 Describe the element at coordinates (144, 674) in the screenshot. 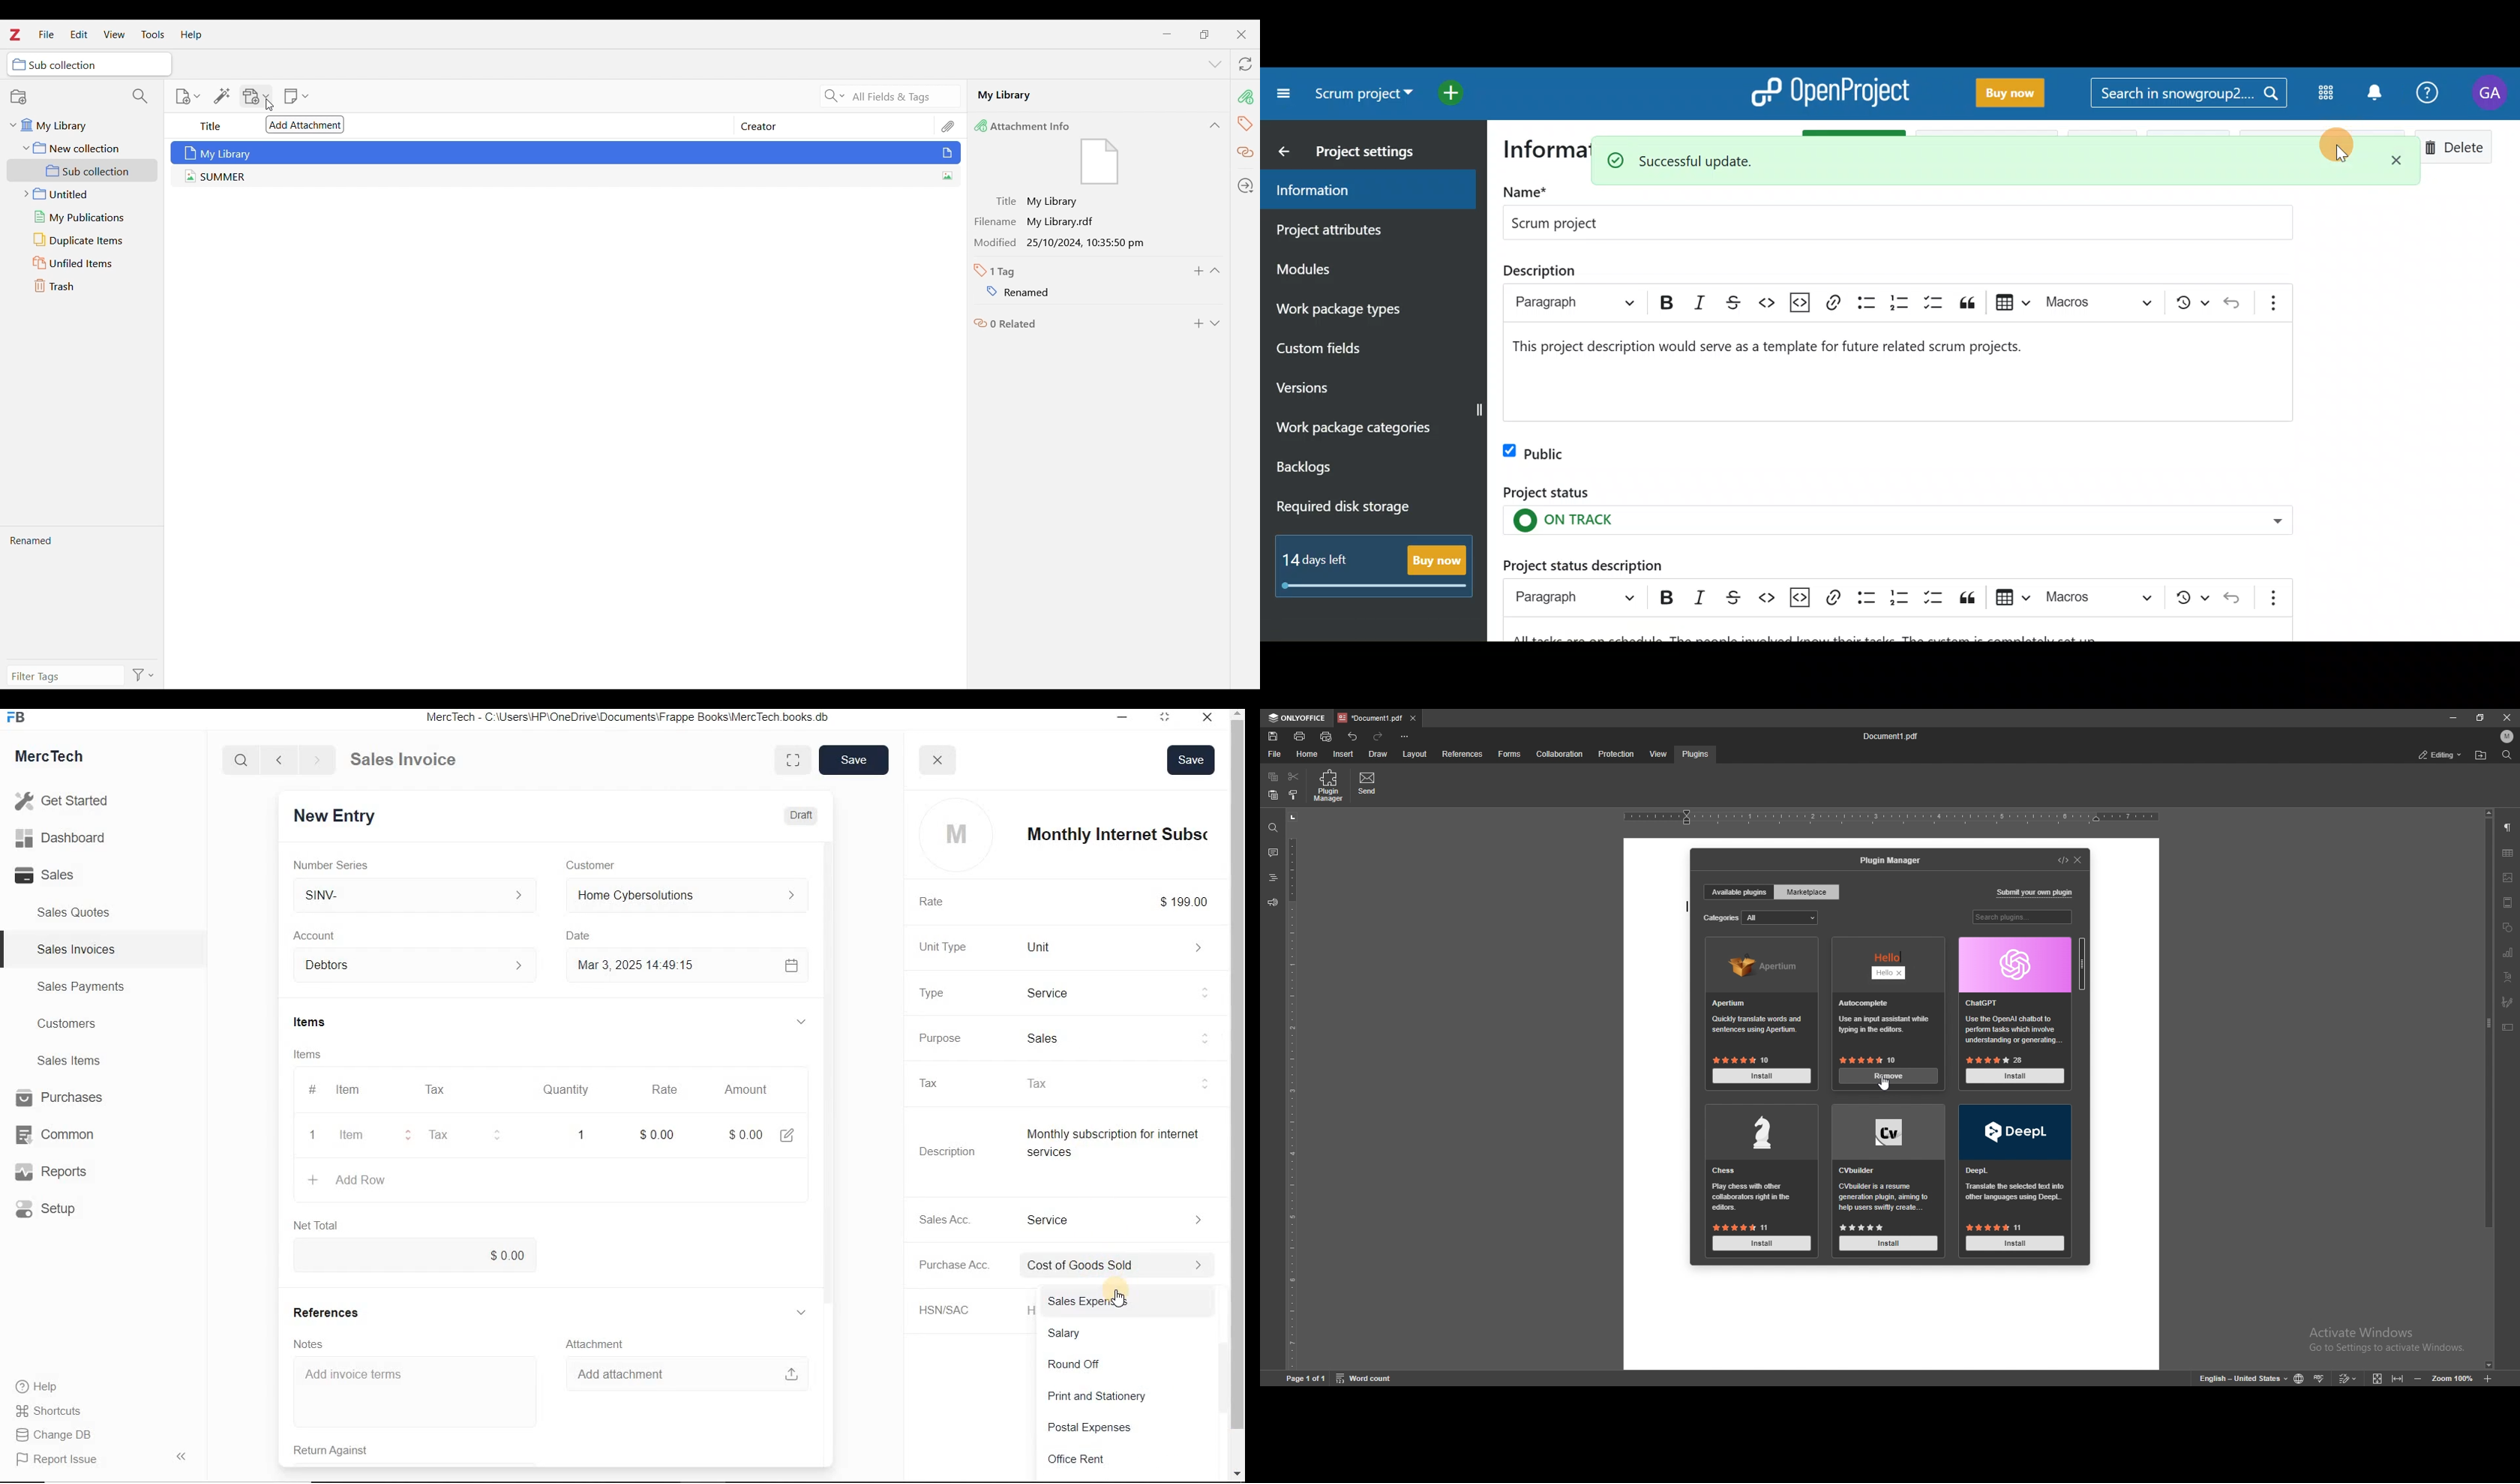

I see `Filter options` at that location.